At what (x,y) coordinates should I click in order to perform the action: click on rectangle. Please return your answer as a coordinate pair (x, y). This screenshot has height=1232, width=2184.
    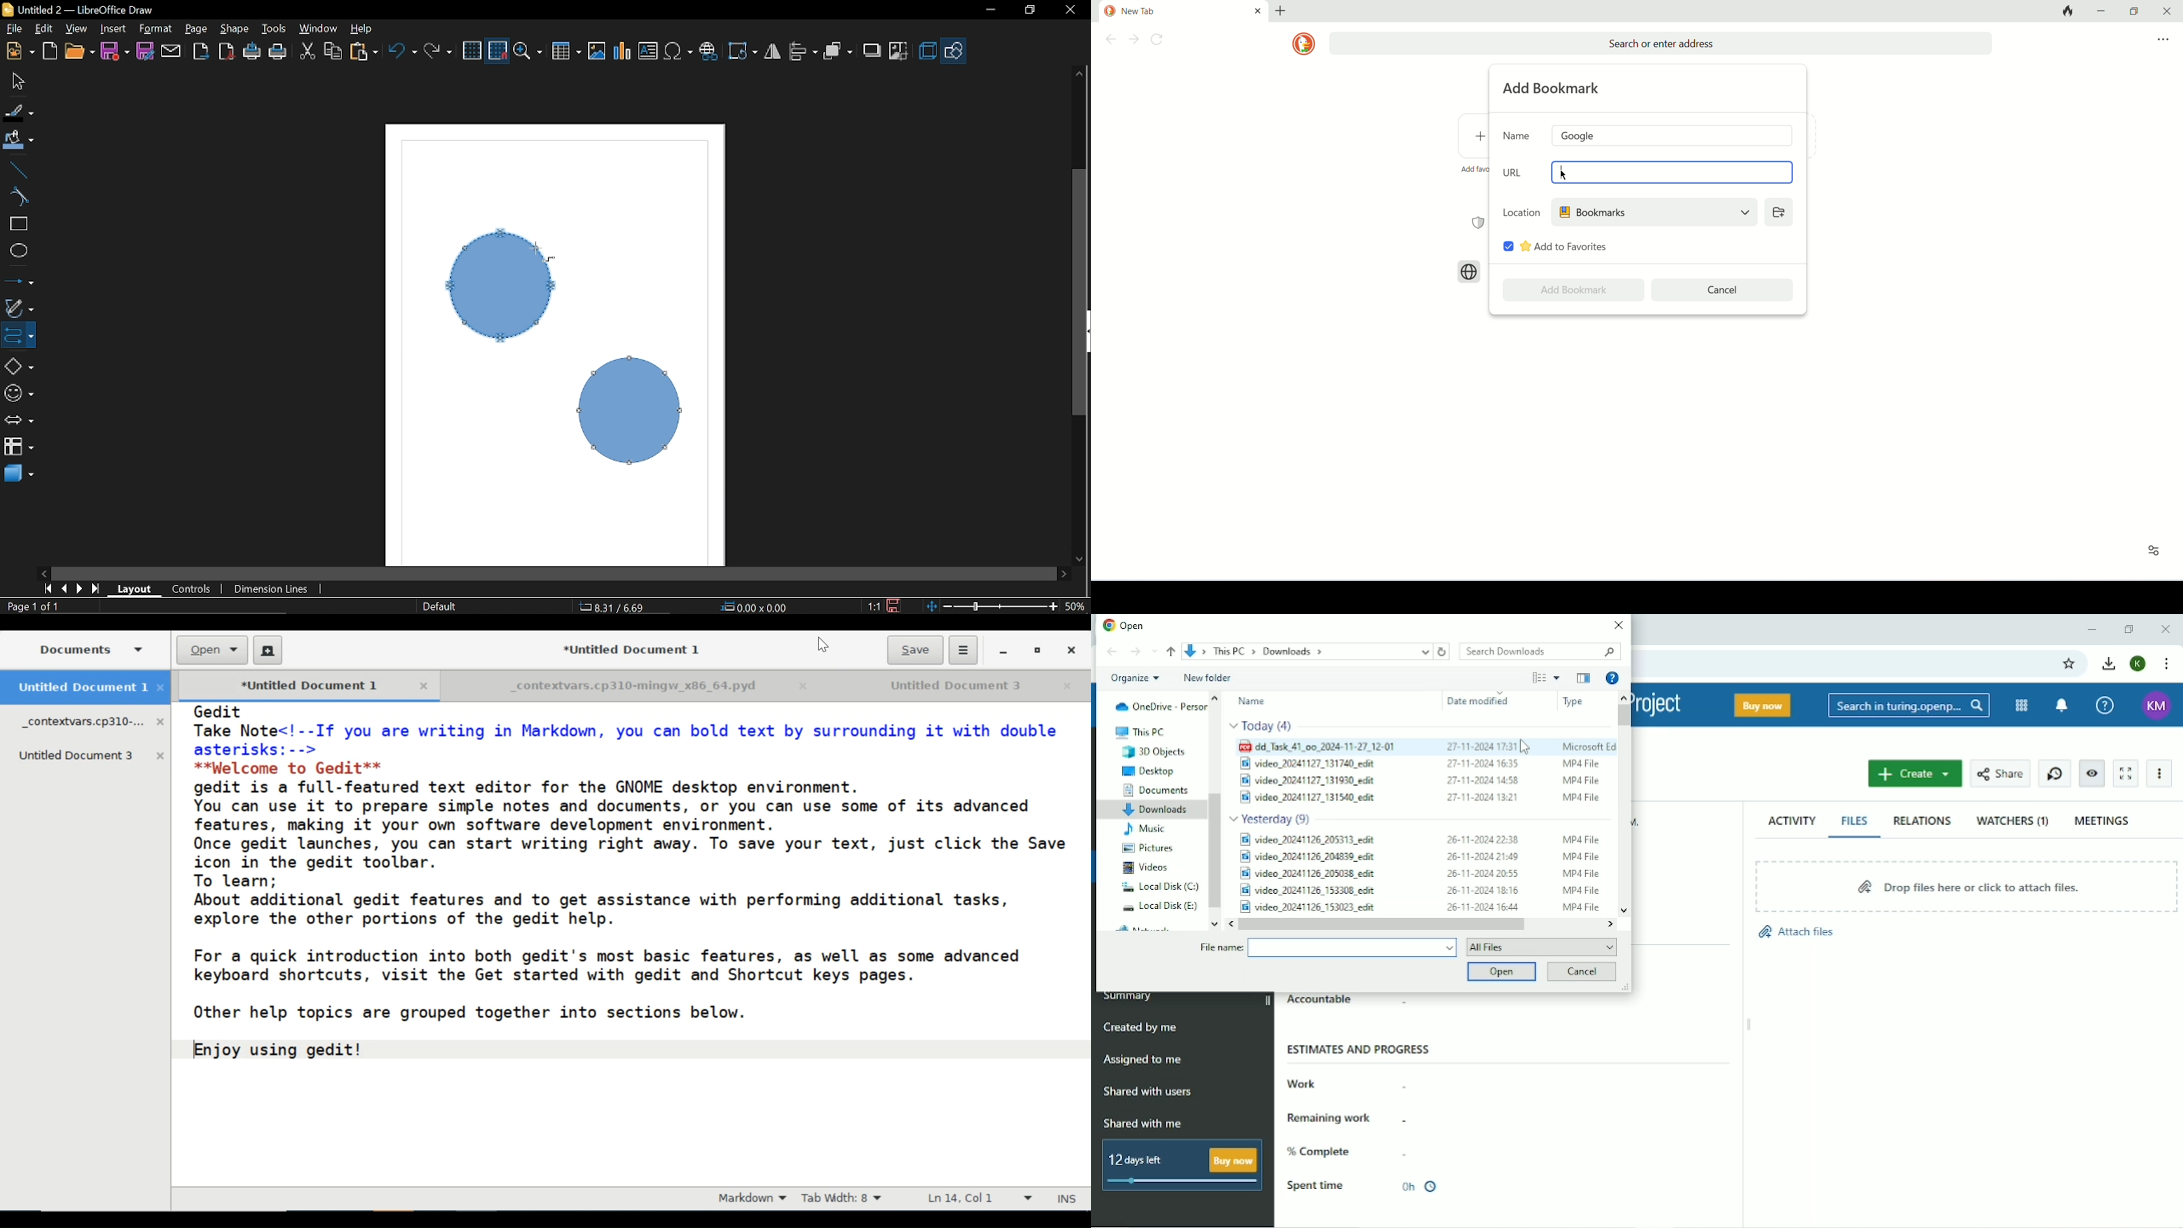
    Looking at the image, I should click on (16, 223).